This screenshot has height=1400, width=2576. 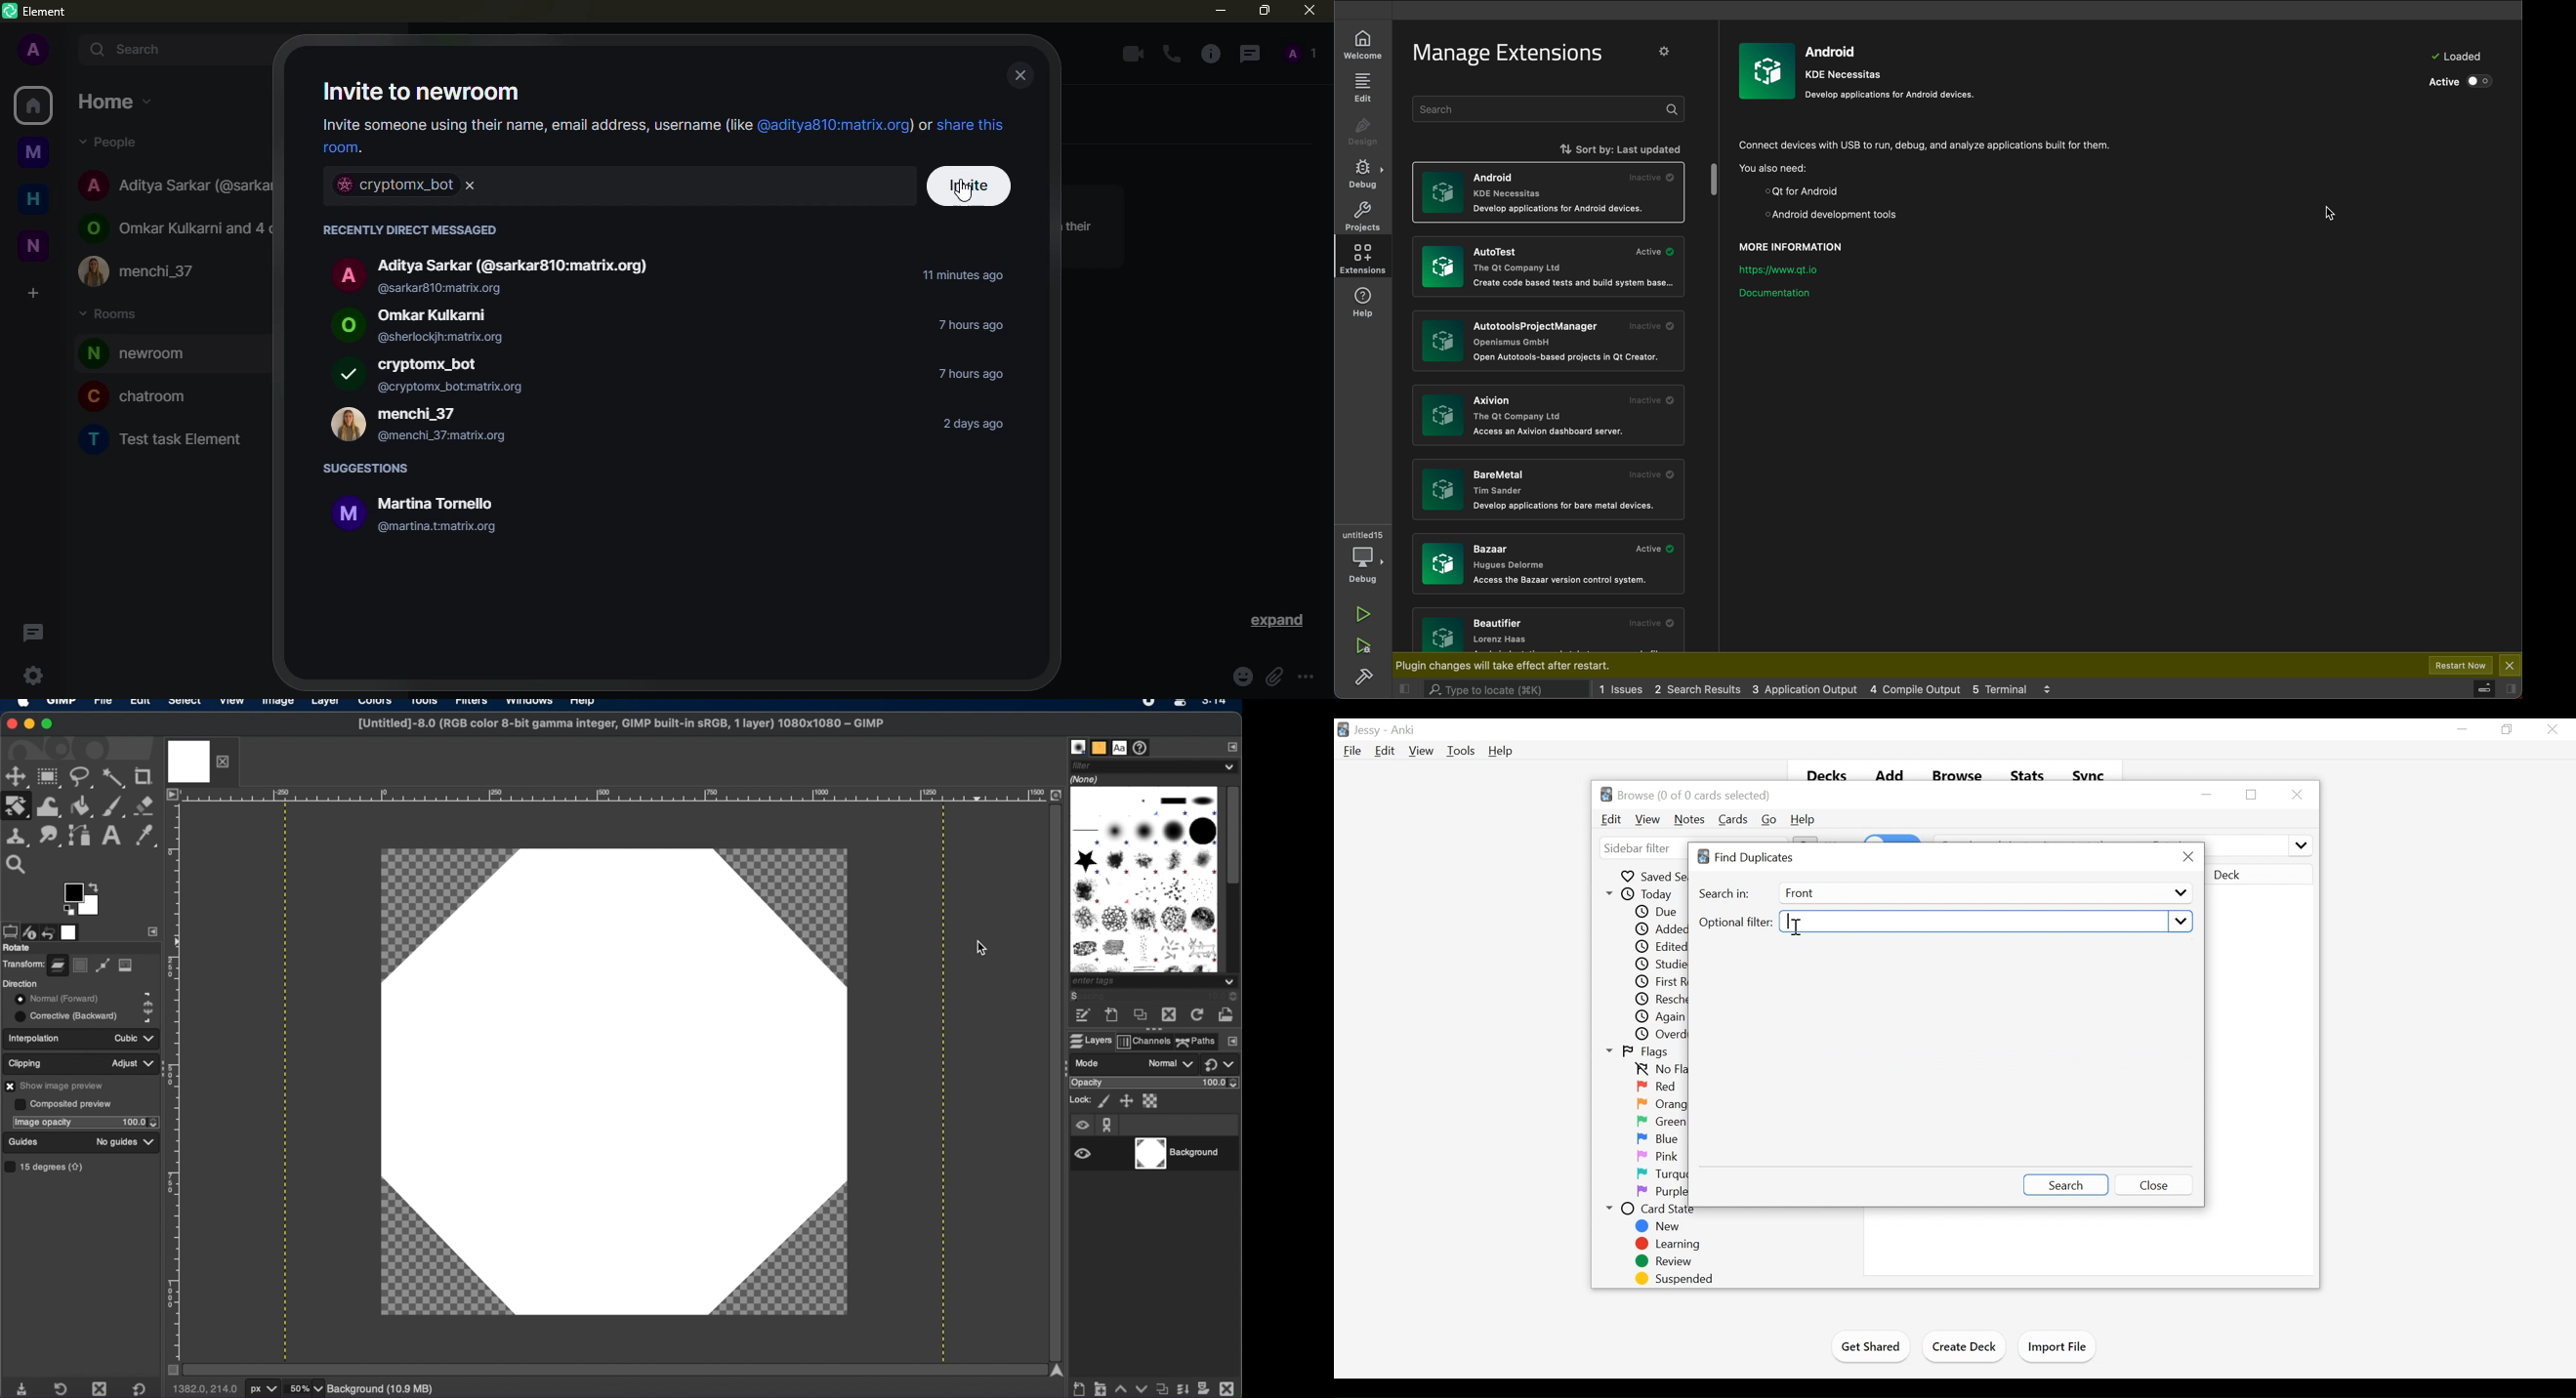 I want to click on suggestions, so click(x=366, y=468).